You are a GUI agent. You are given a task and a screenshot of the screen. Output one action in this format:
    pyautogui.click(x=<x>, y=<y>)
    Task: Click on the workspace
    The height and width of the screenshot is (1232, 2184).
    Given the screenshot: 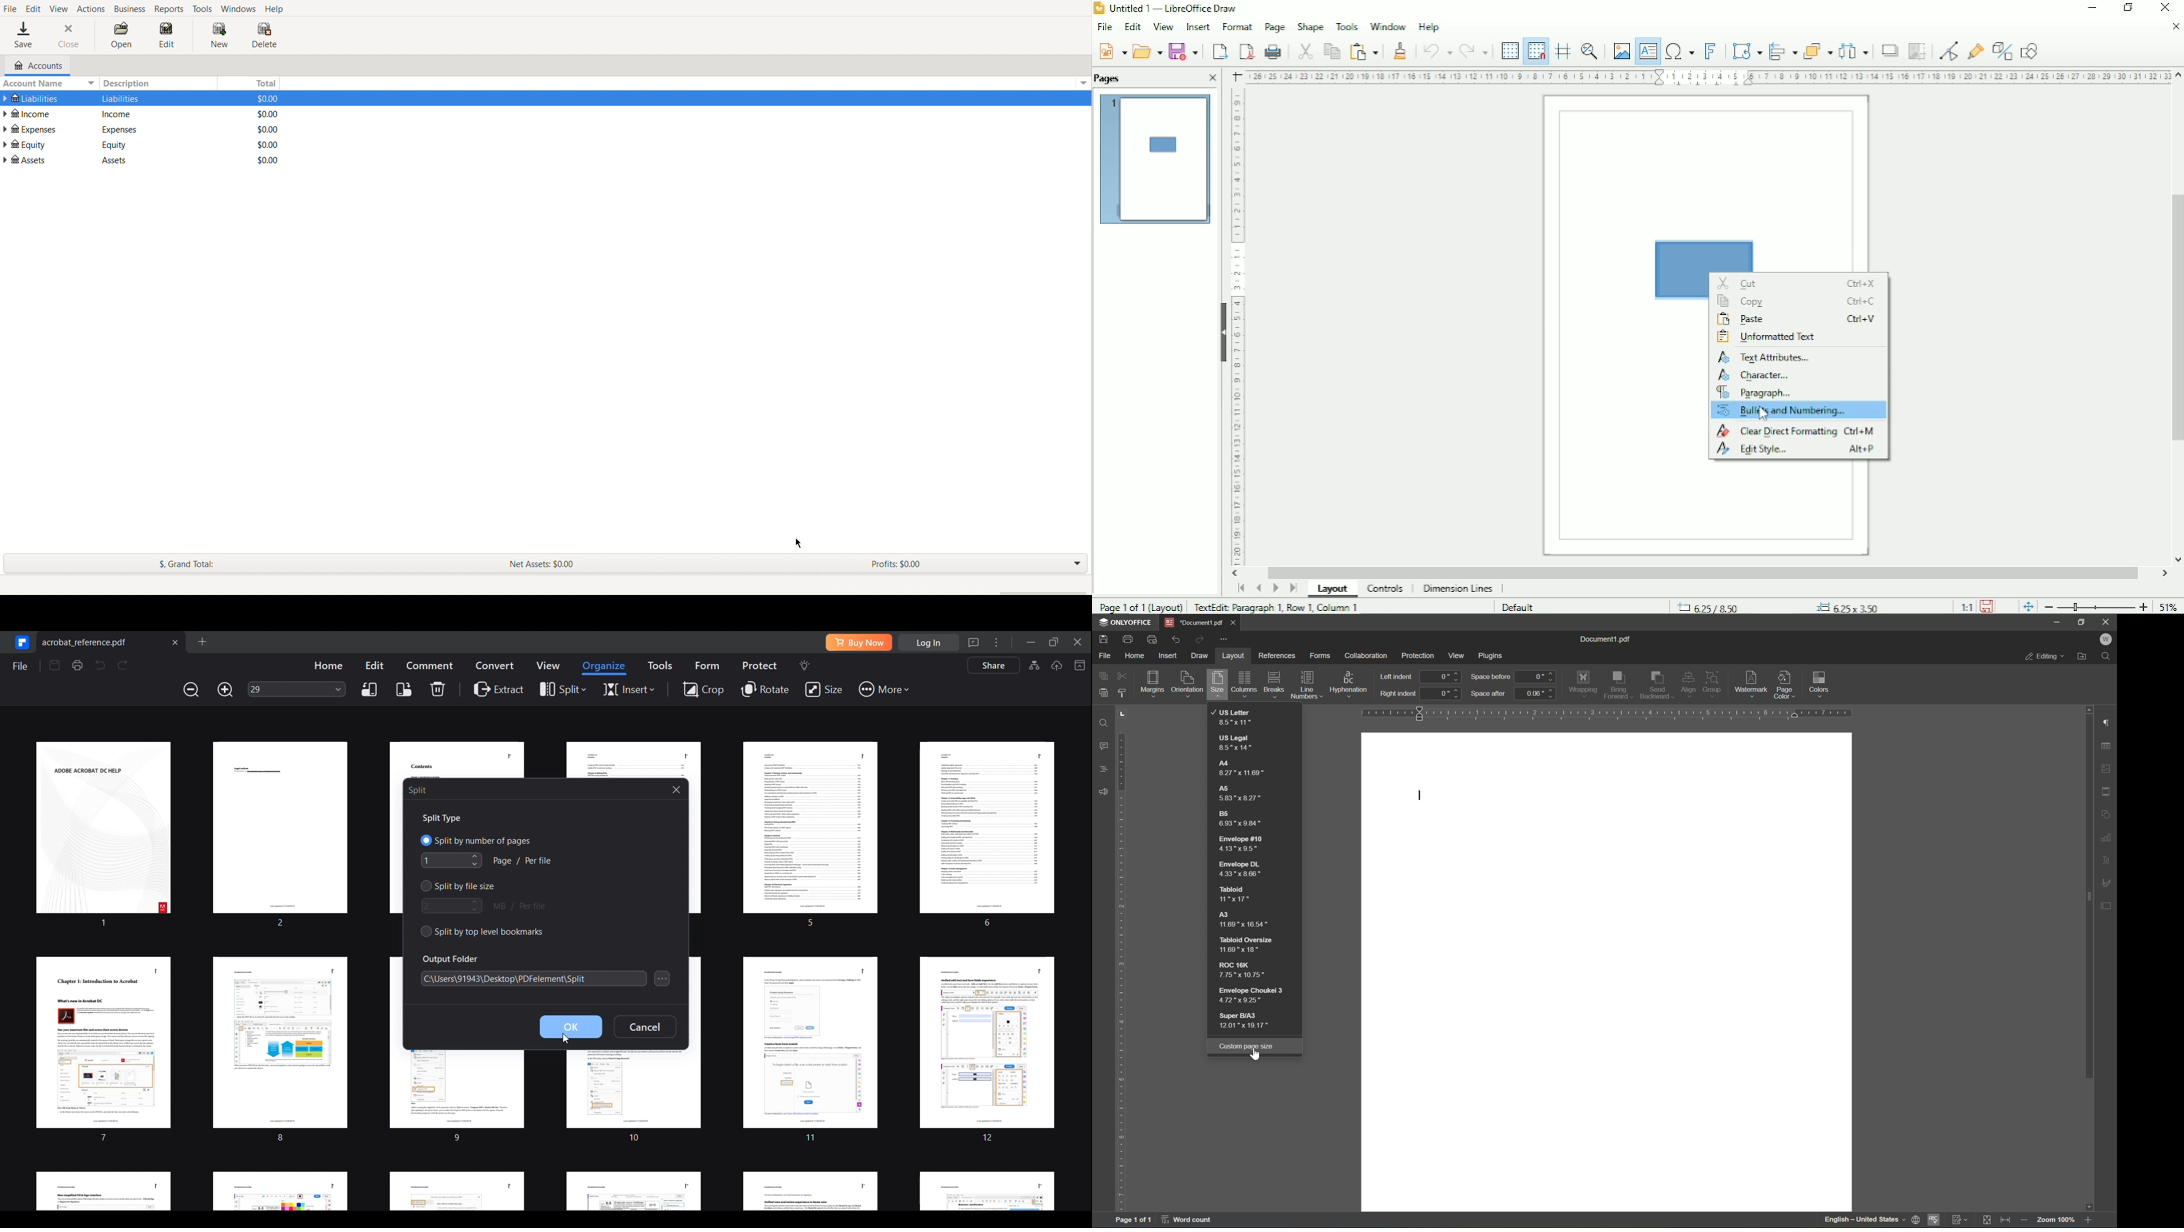 What is the action you would take?
    pyautogui.click(x=1607, y=973)
    